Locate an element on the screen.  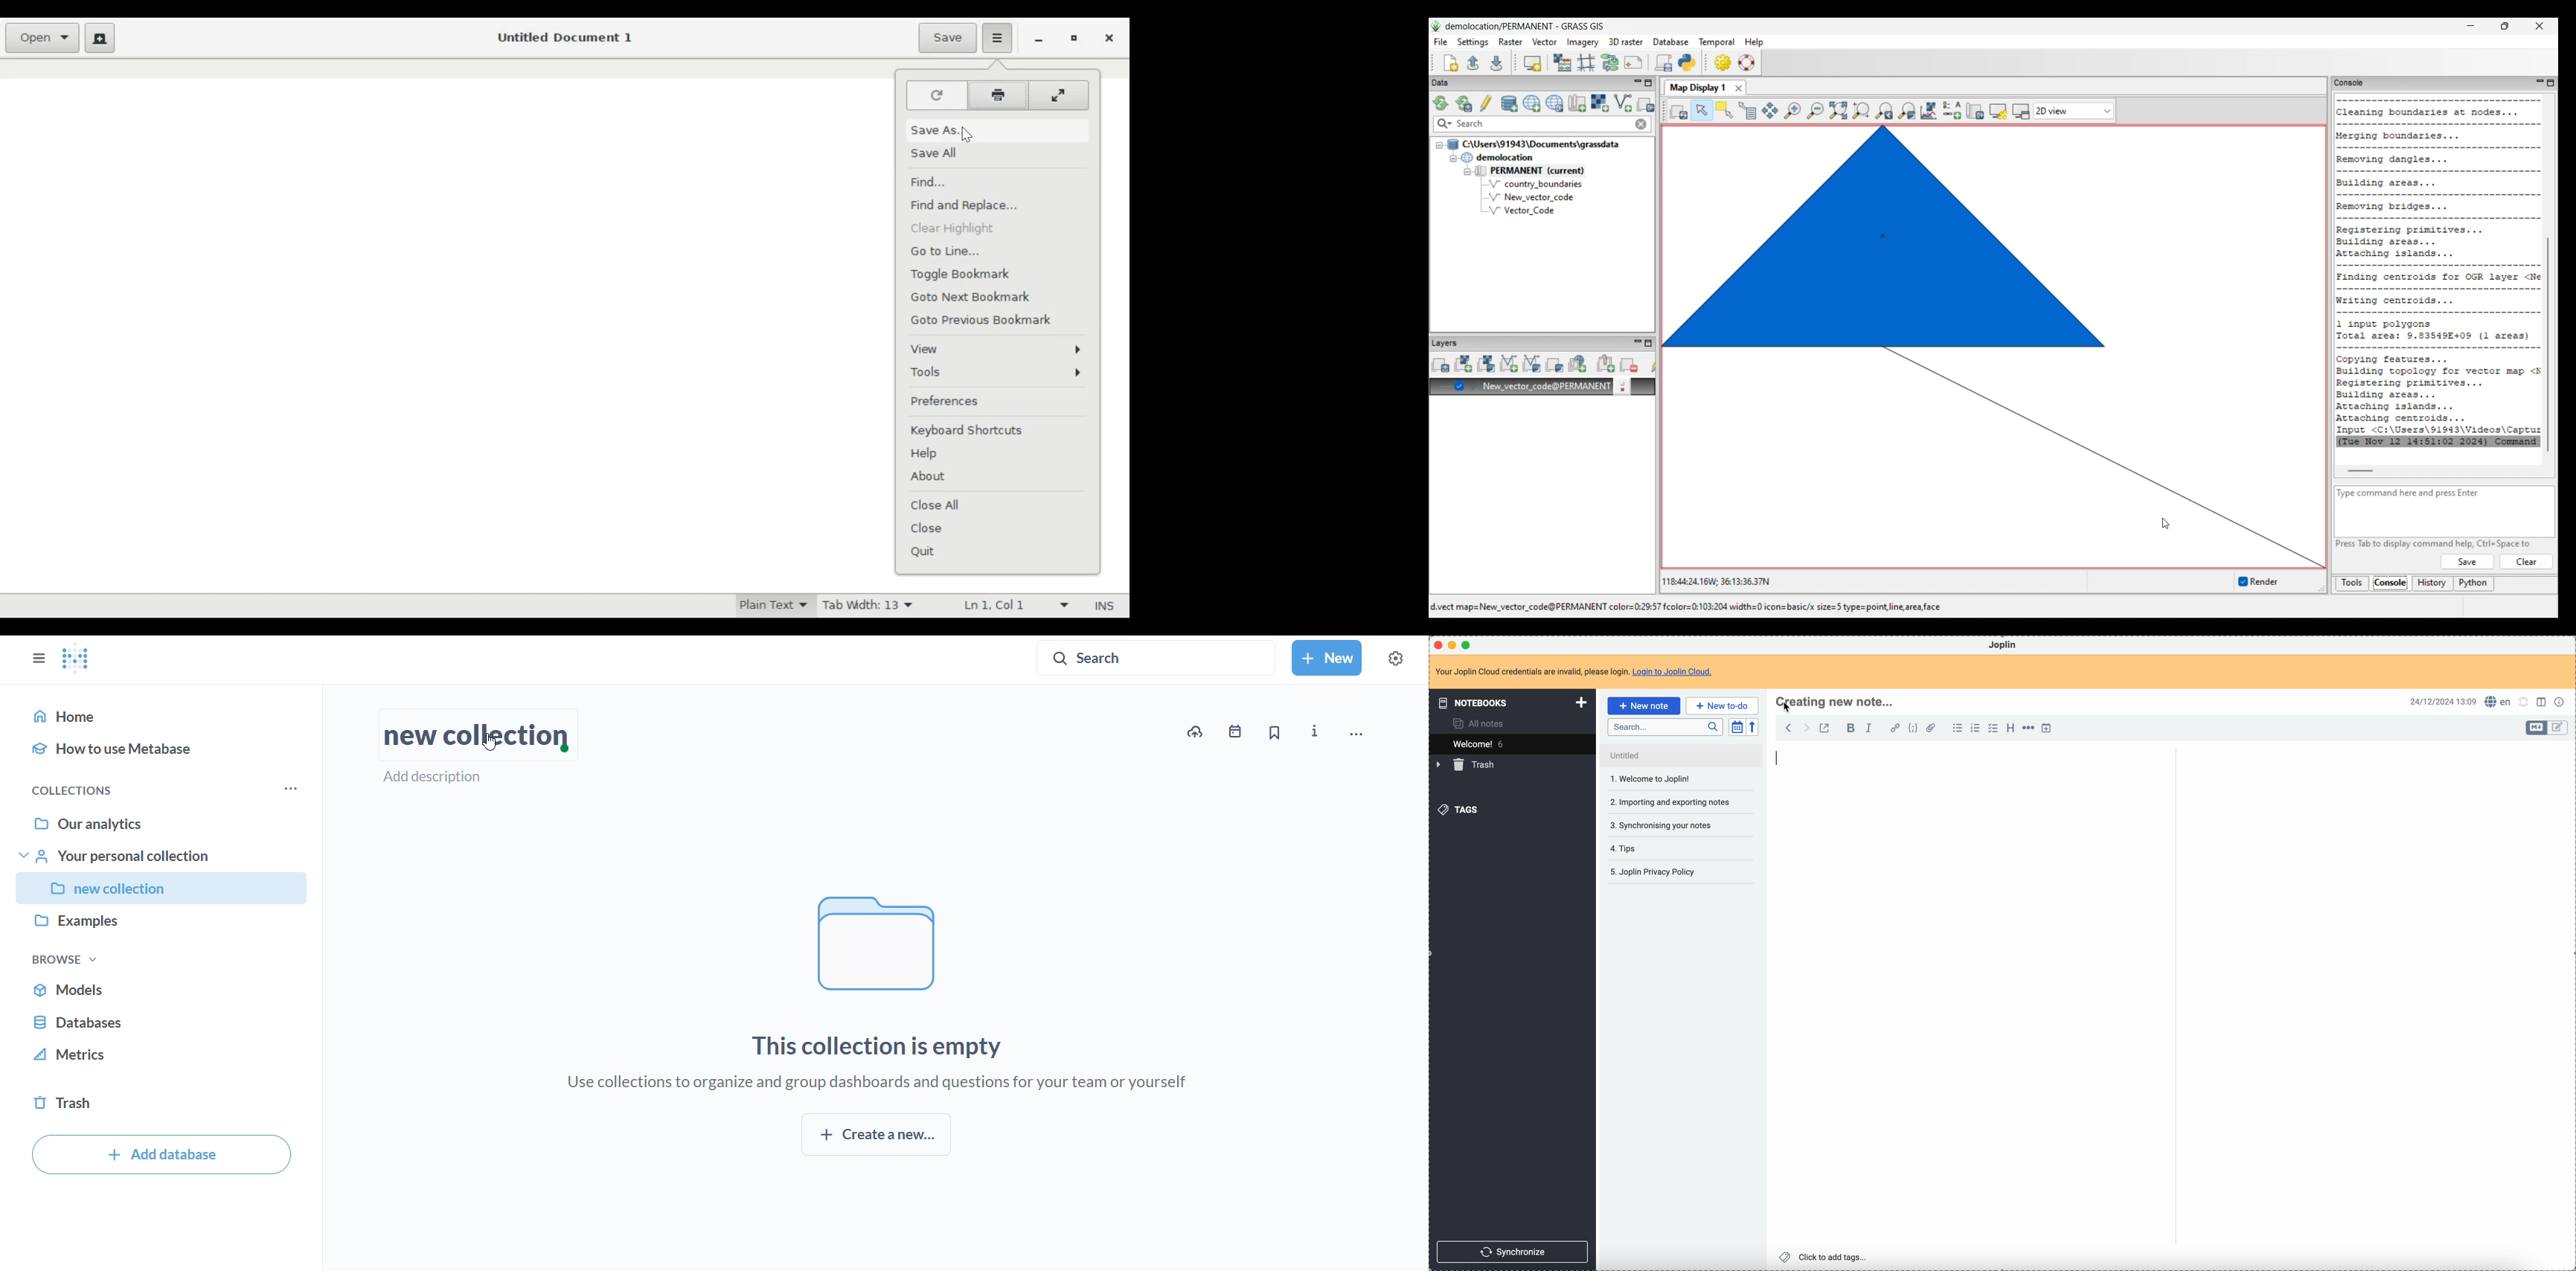
tags is located at coordinates (1460, 809).